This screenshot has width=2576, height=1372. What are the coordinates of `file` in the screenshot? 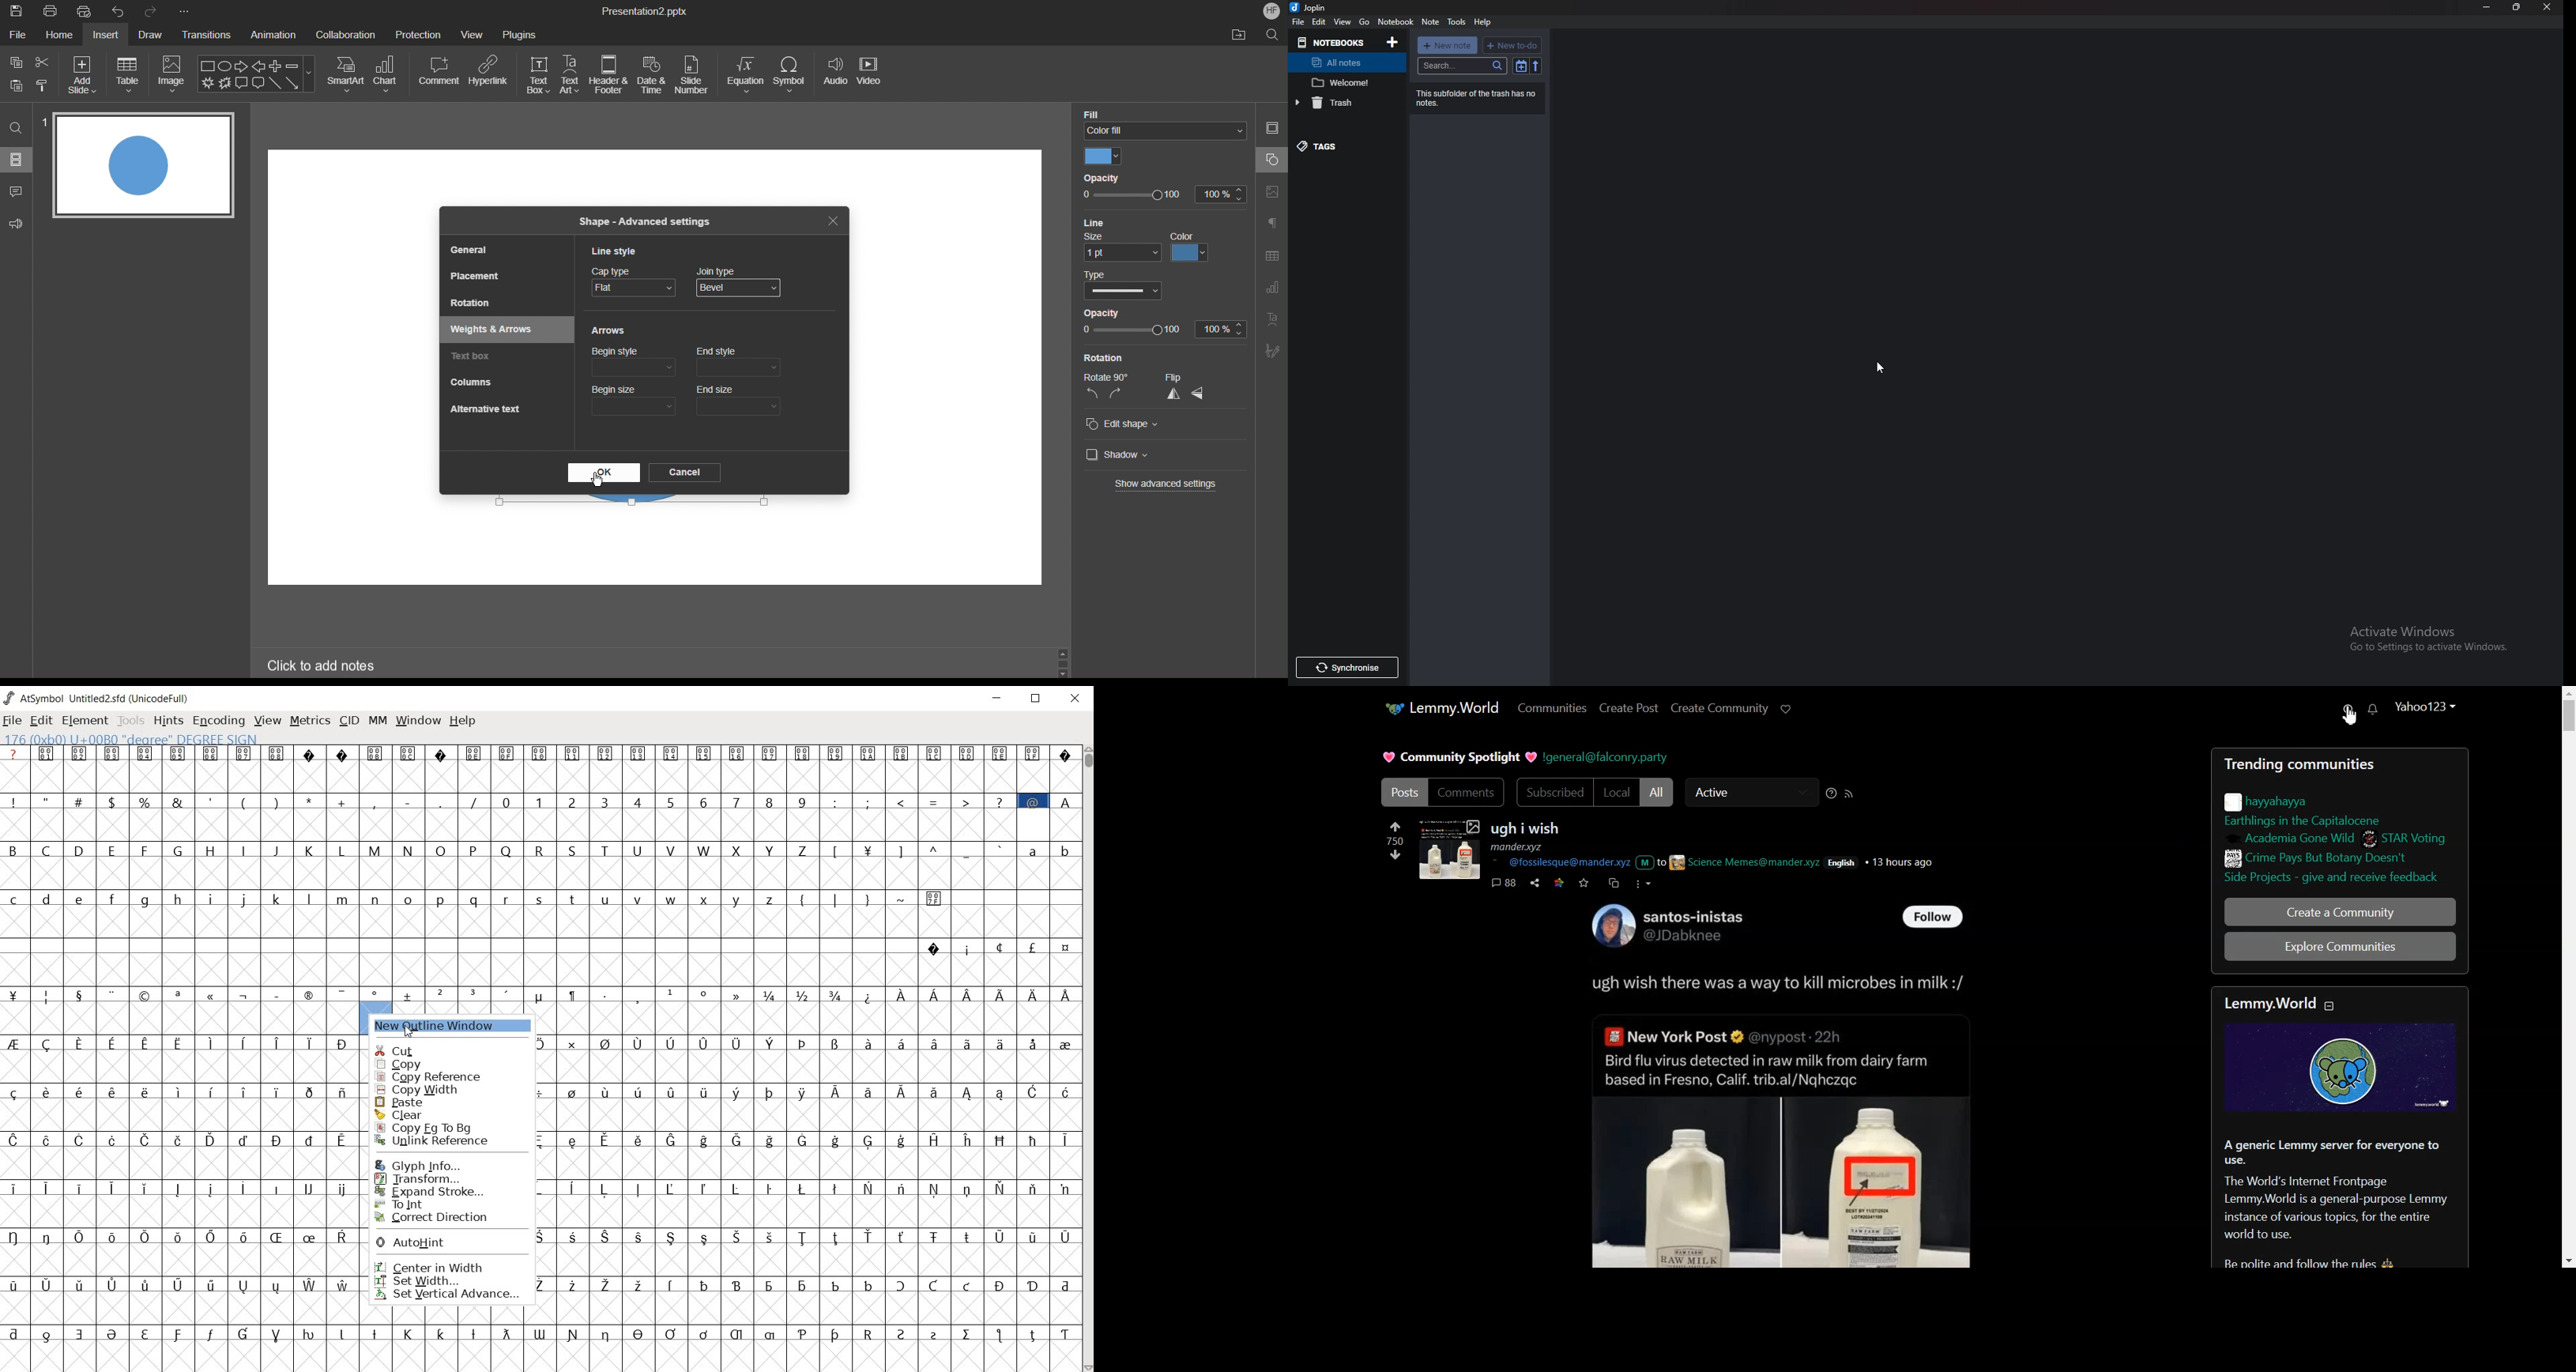 It's located at (12, 722).